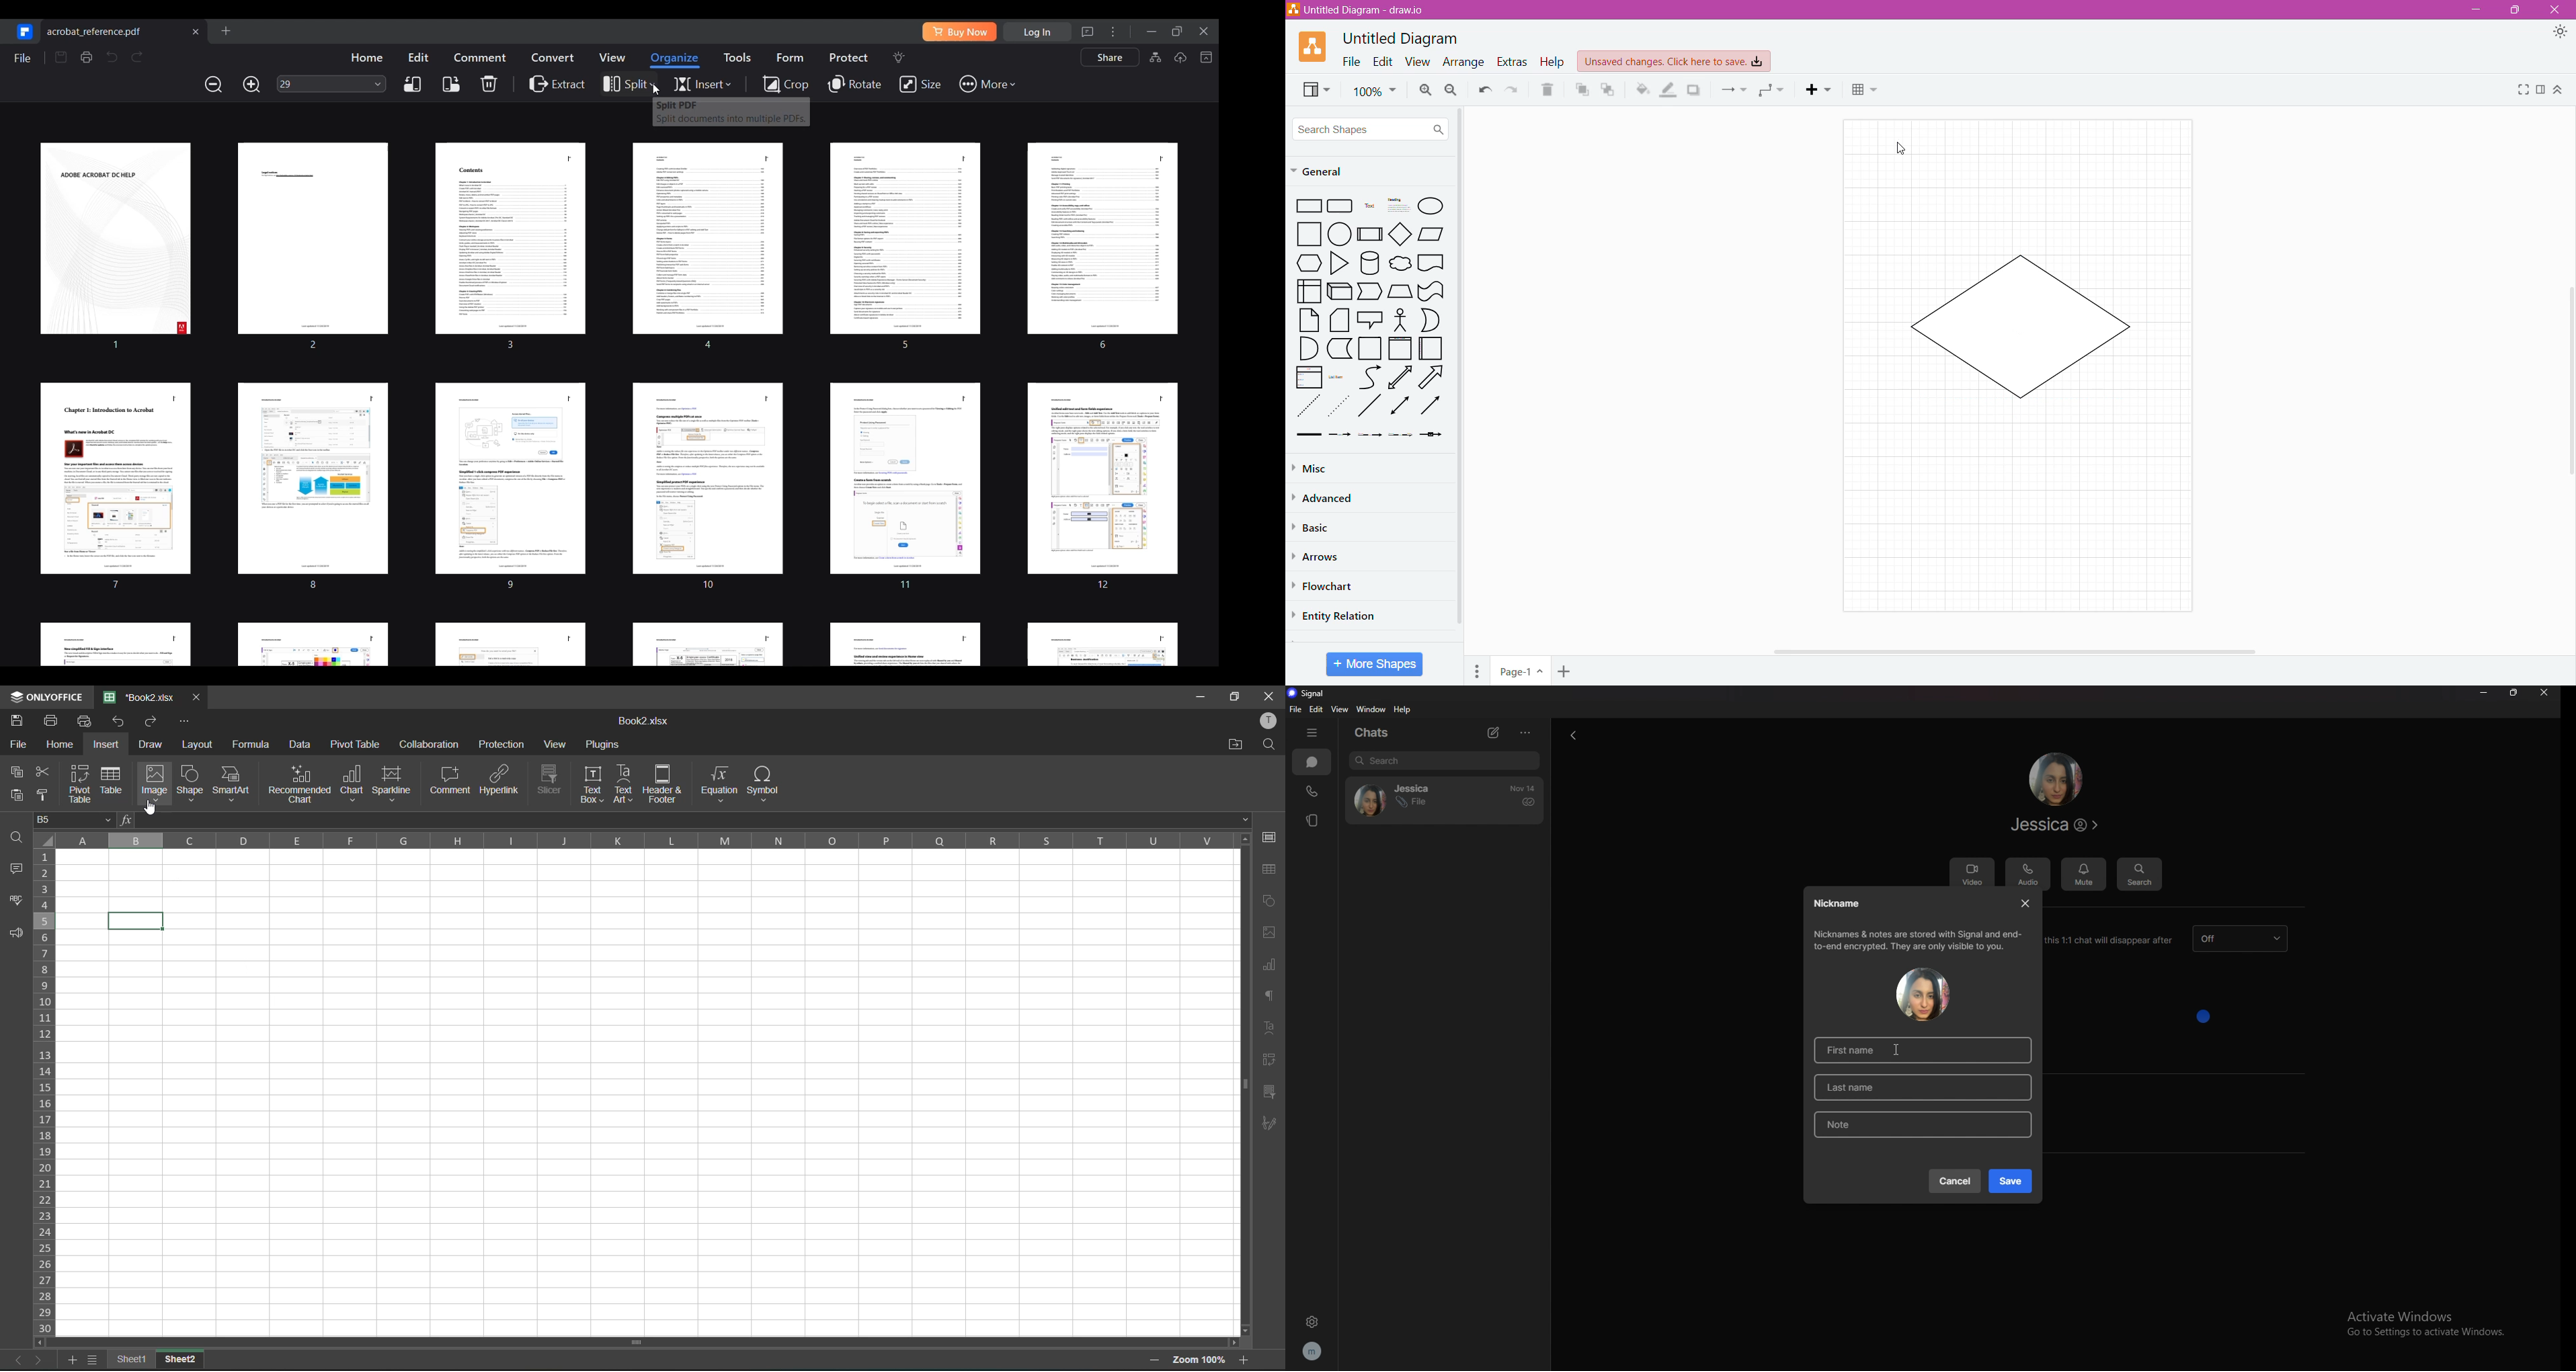 The width and height of the screenshot is (2576, 1372). I want to click on maximize, so click(1234, 698).